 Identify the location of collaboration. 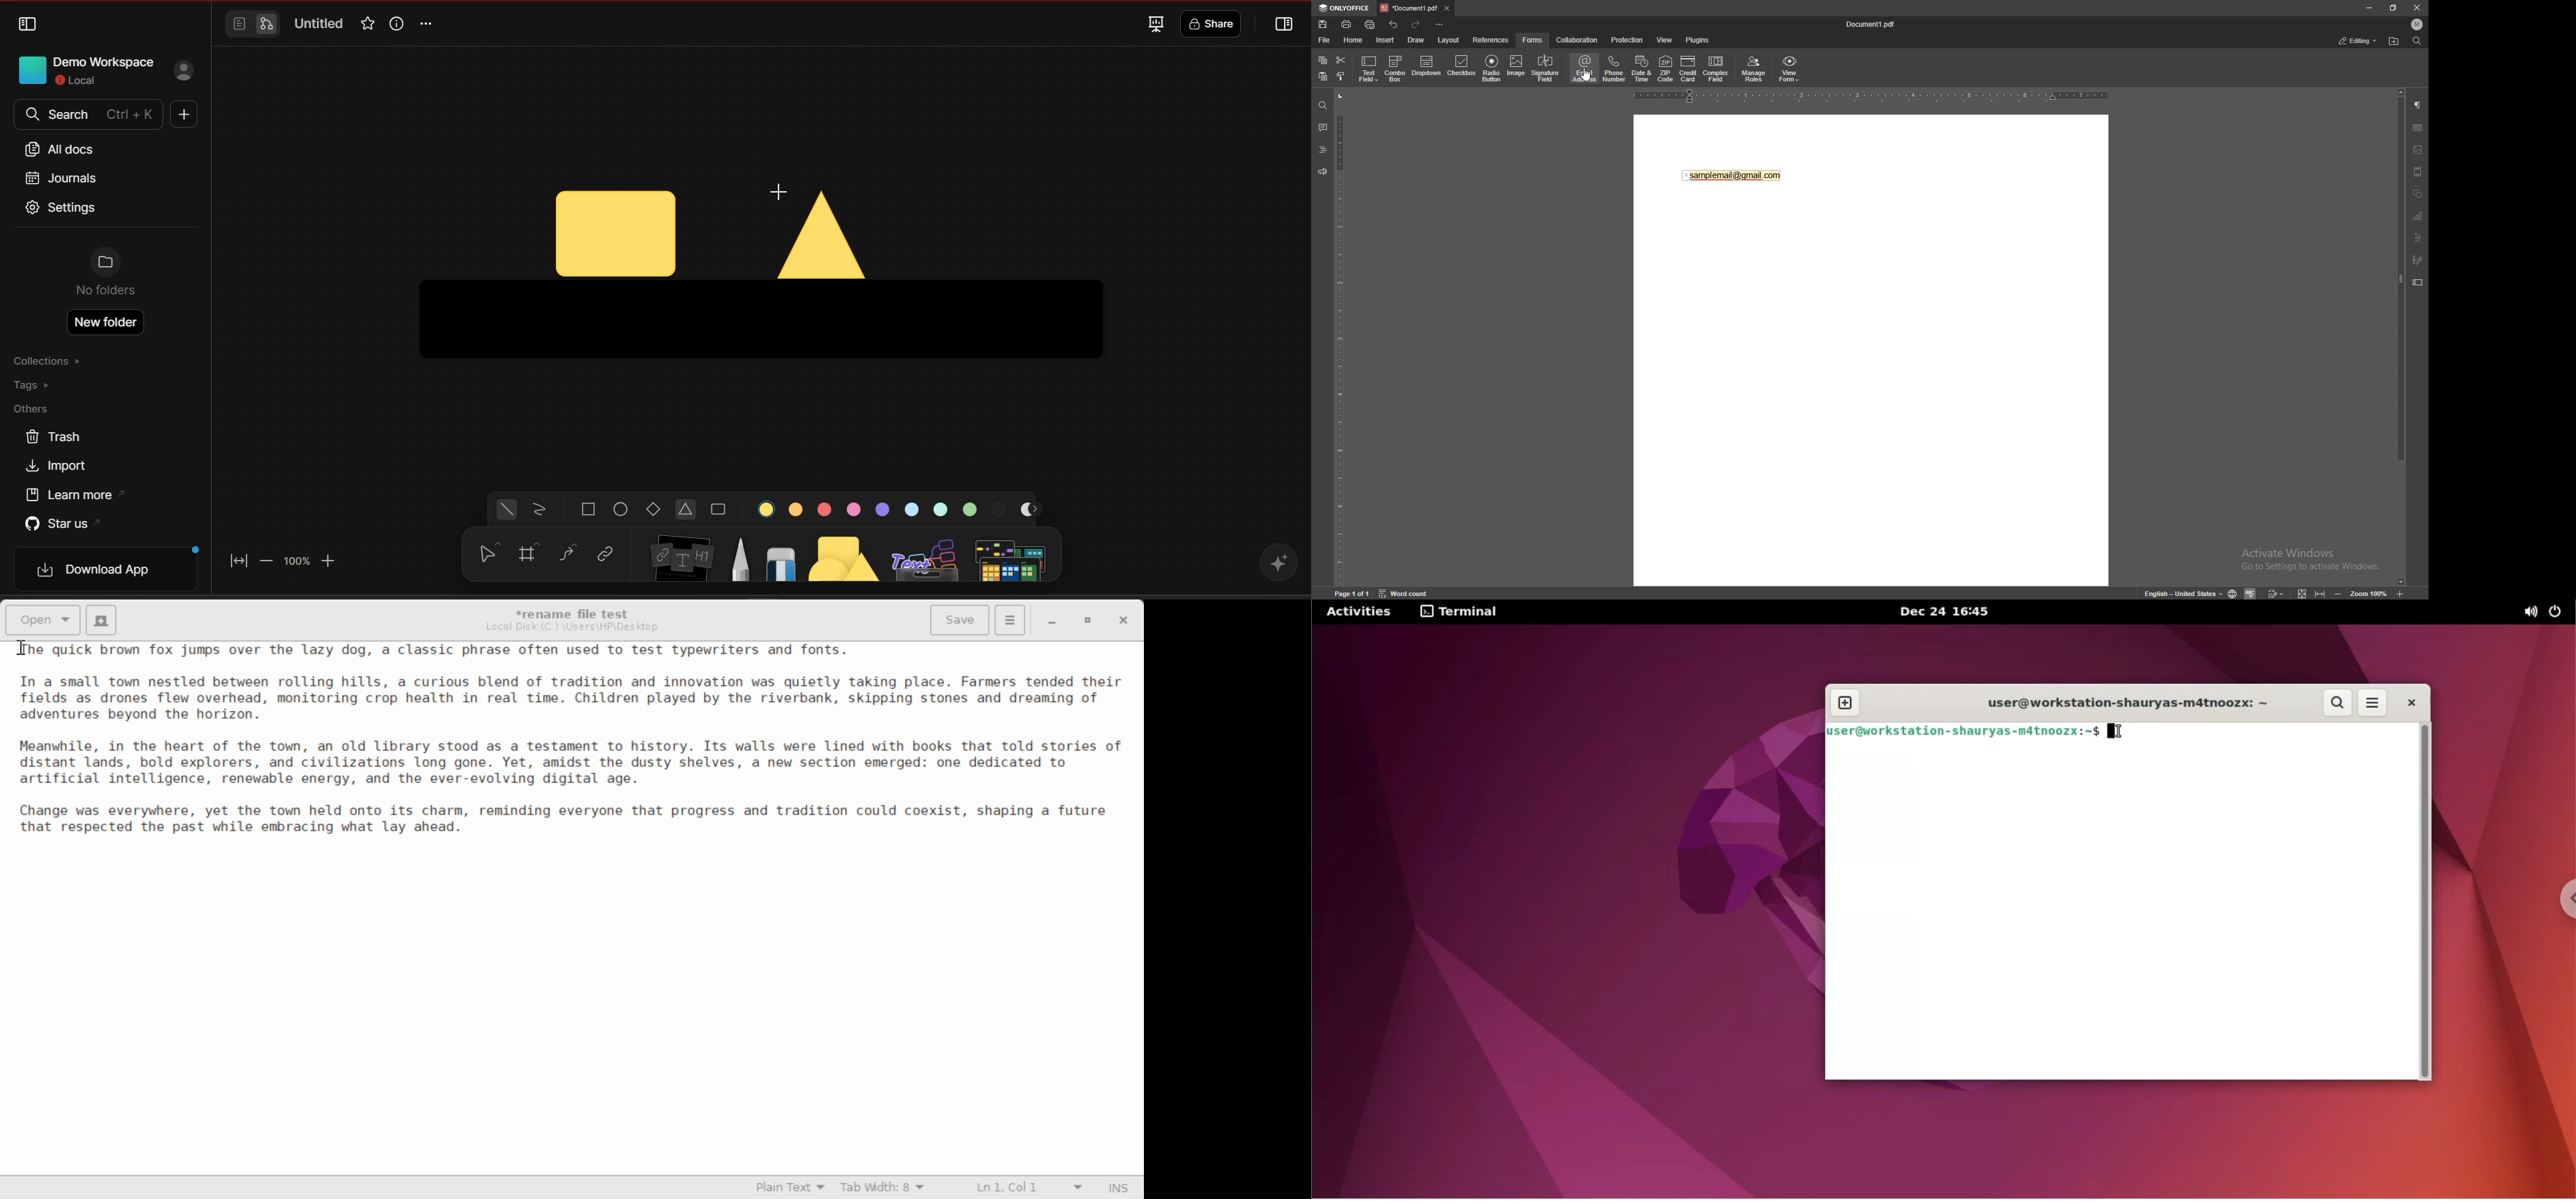
(1577, 40).